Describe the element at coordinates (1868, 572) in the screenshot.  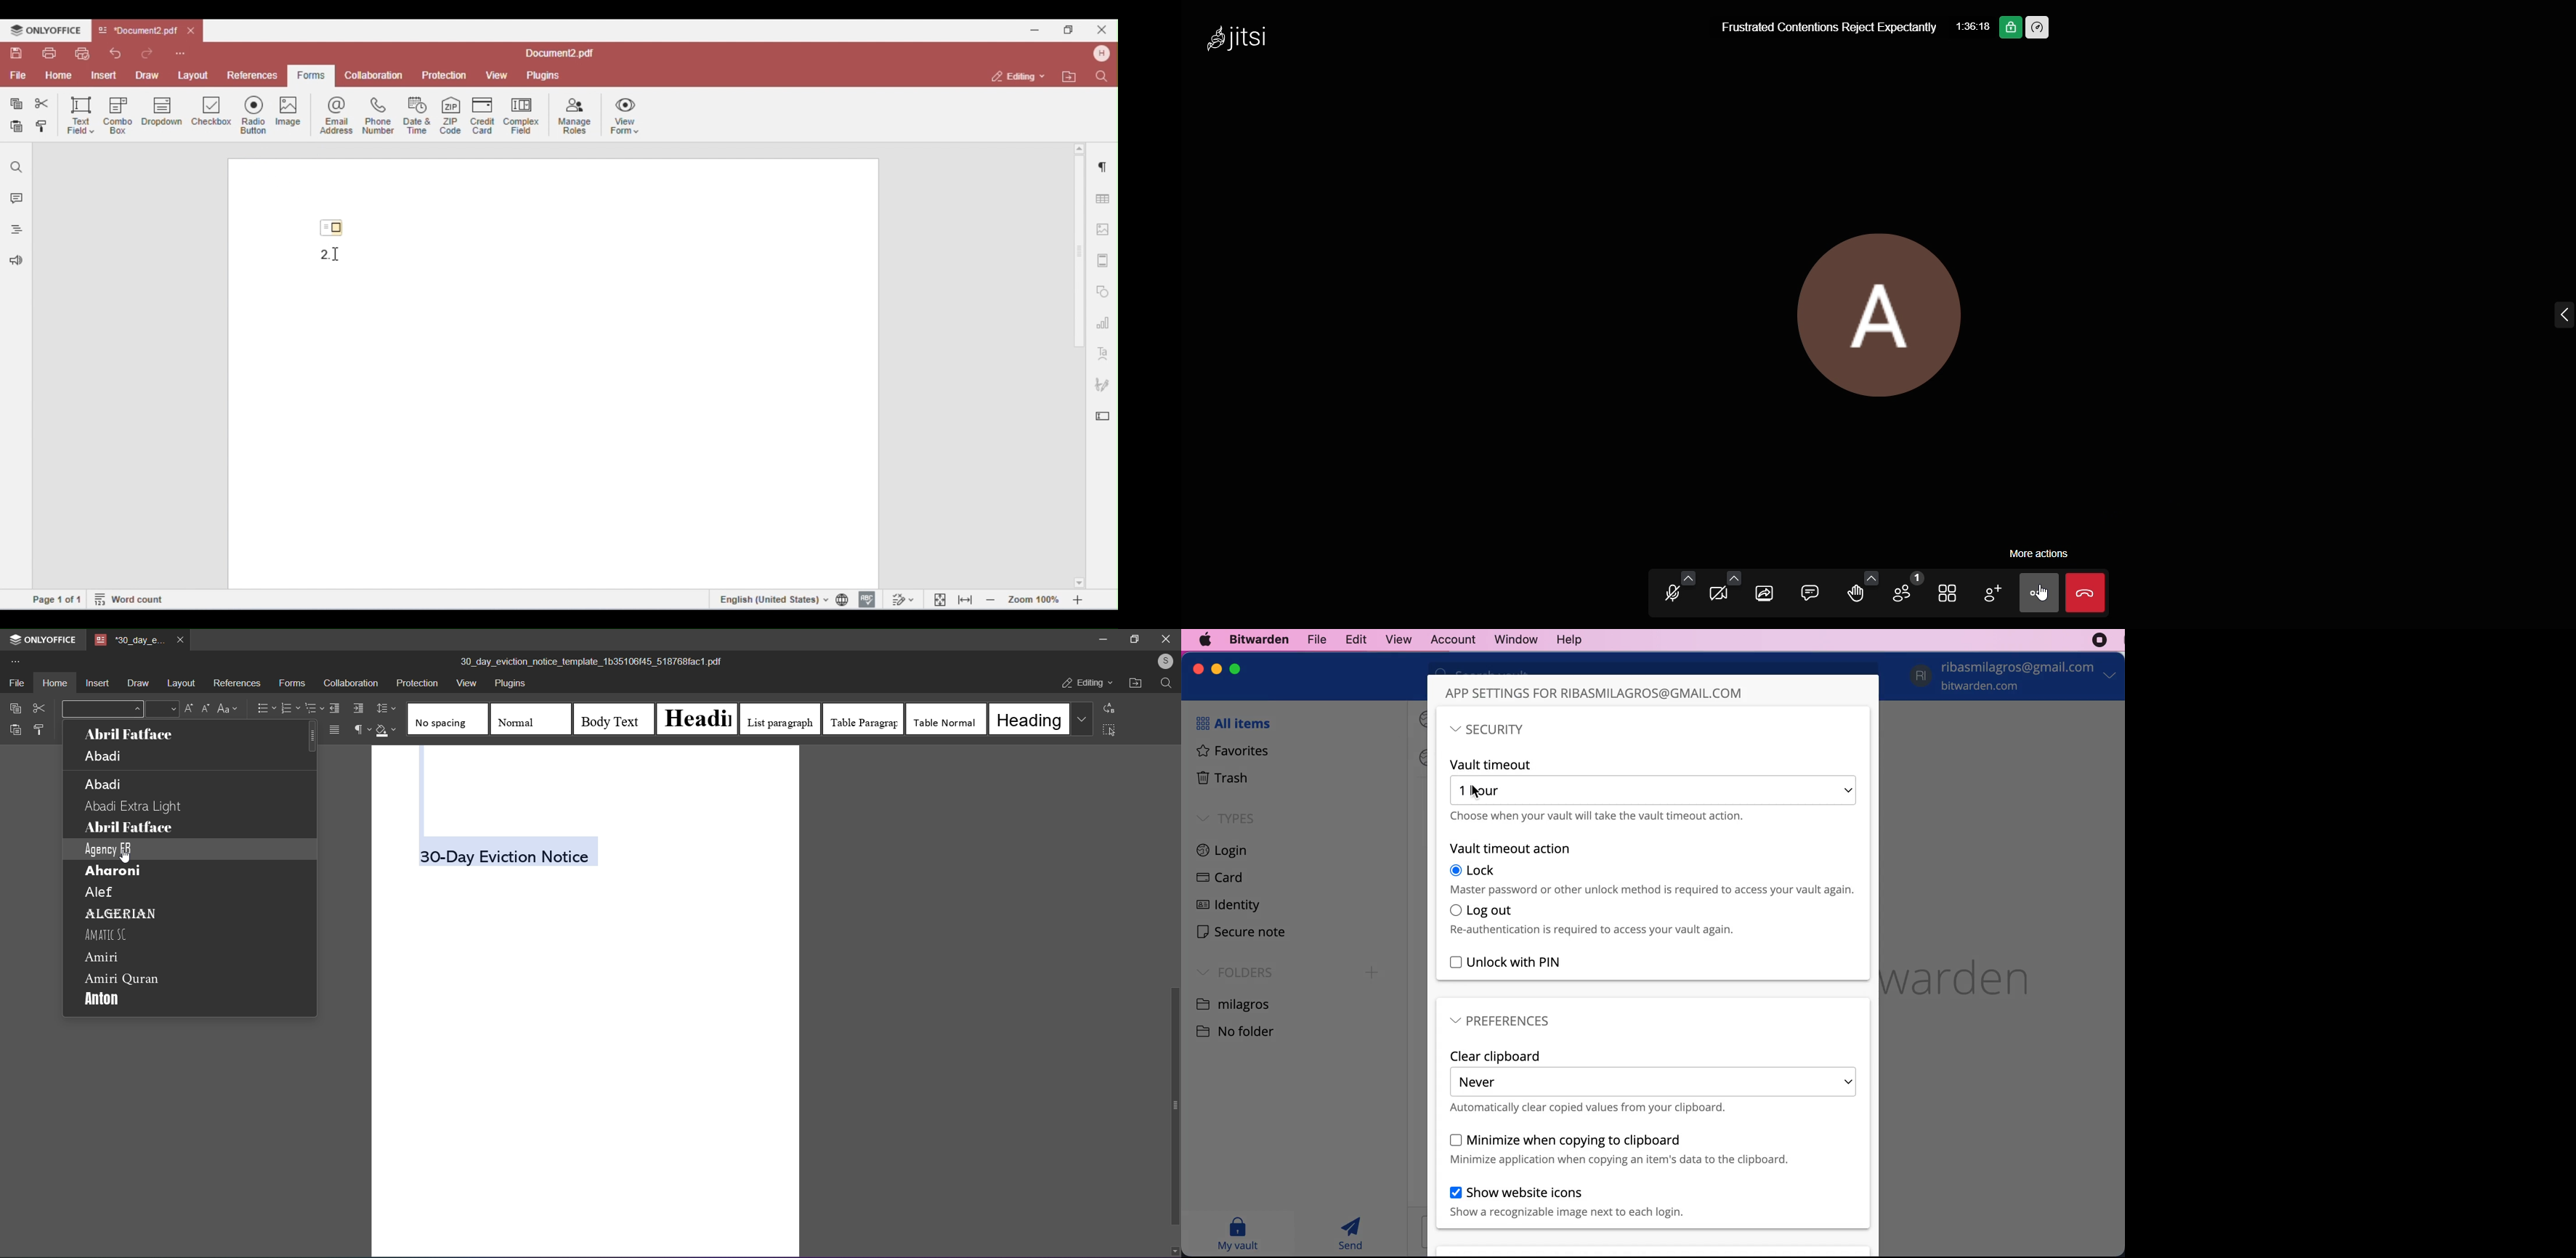
I see `more reactions` at that location.